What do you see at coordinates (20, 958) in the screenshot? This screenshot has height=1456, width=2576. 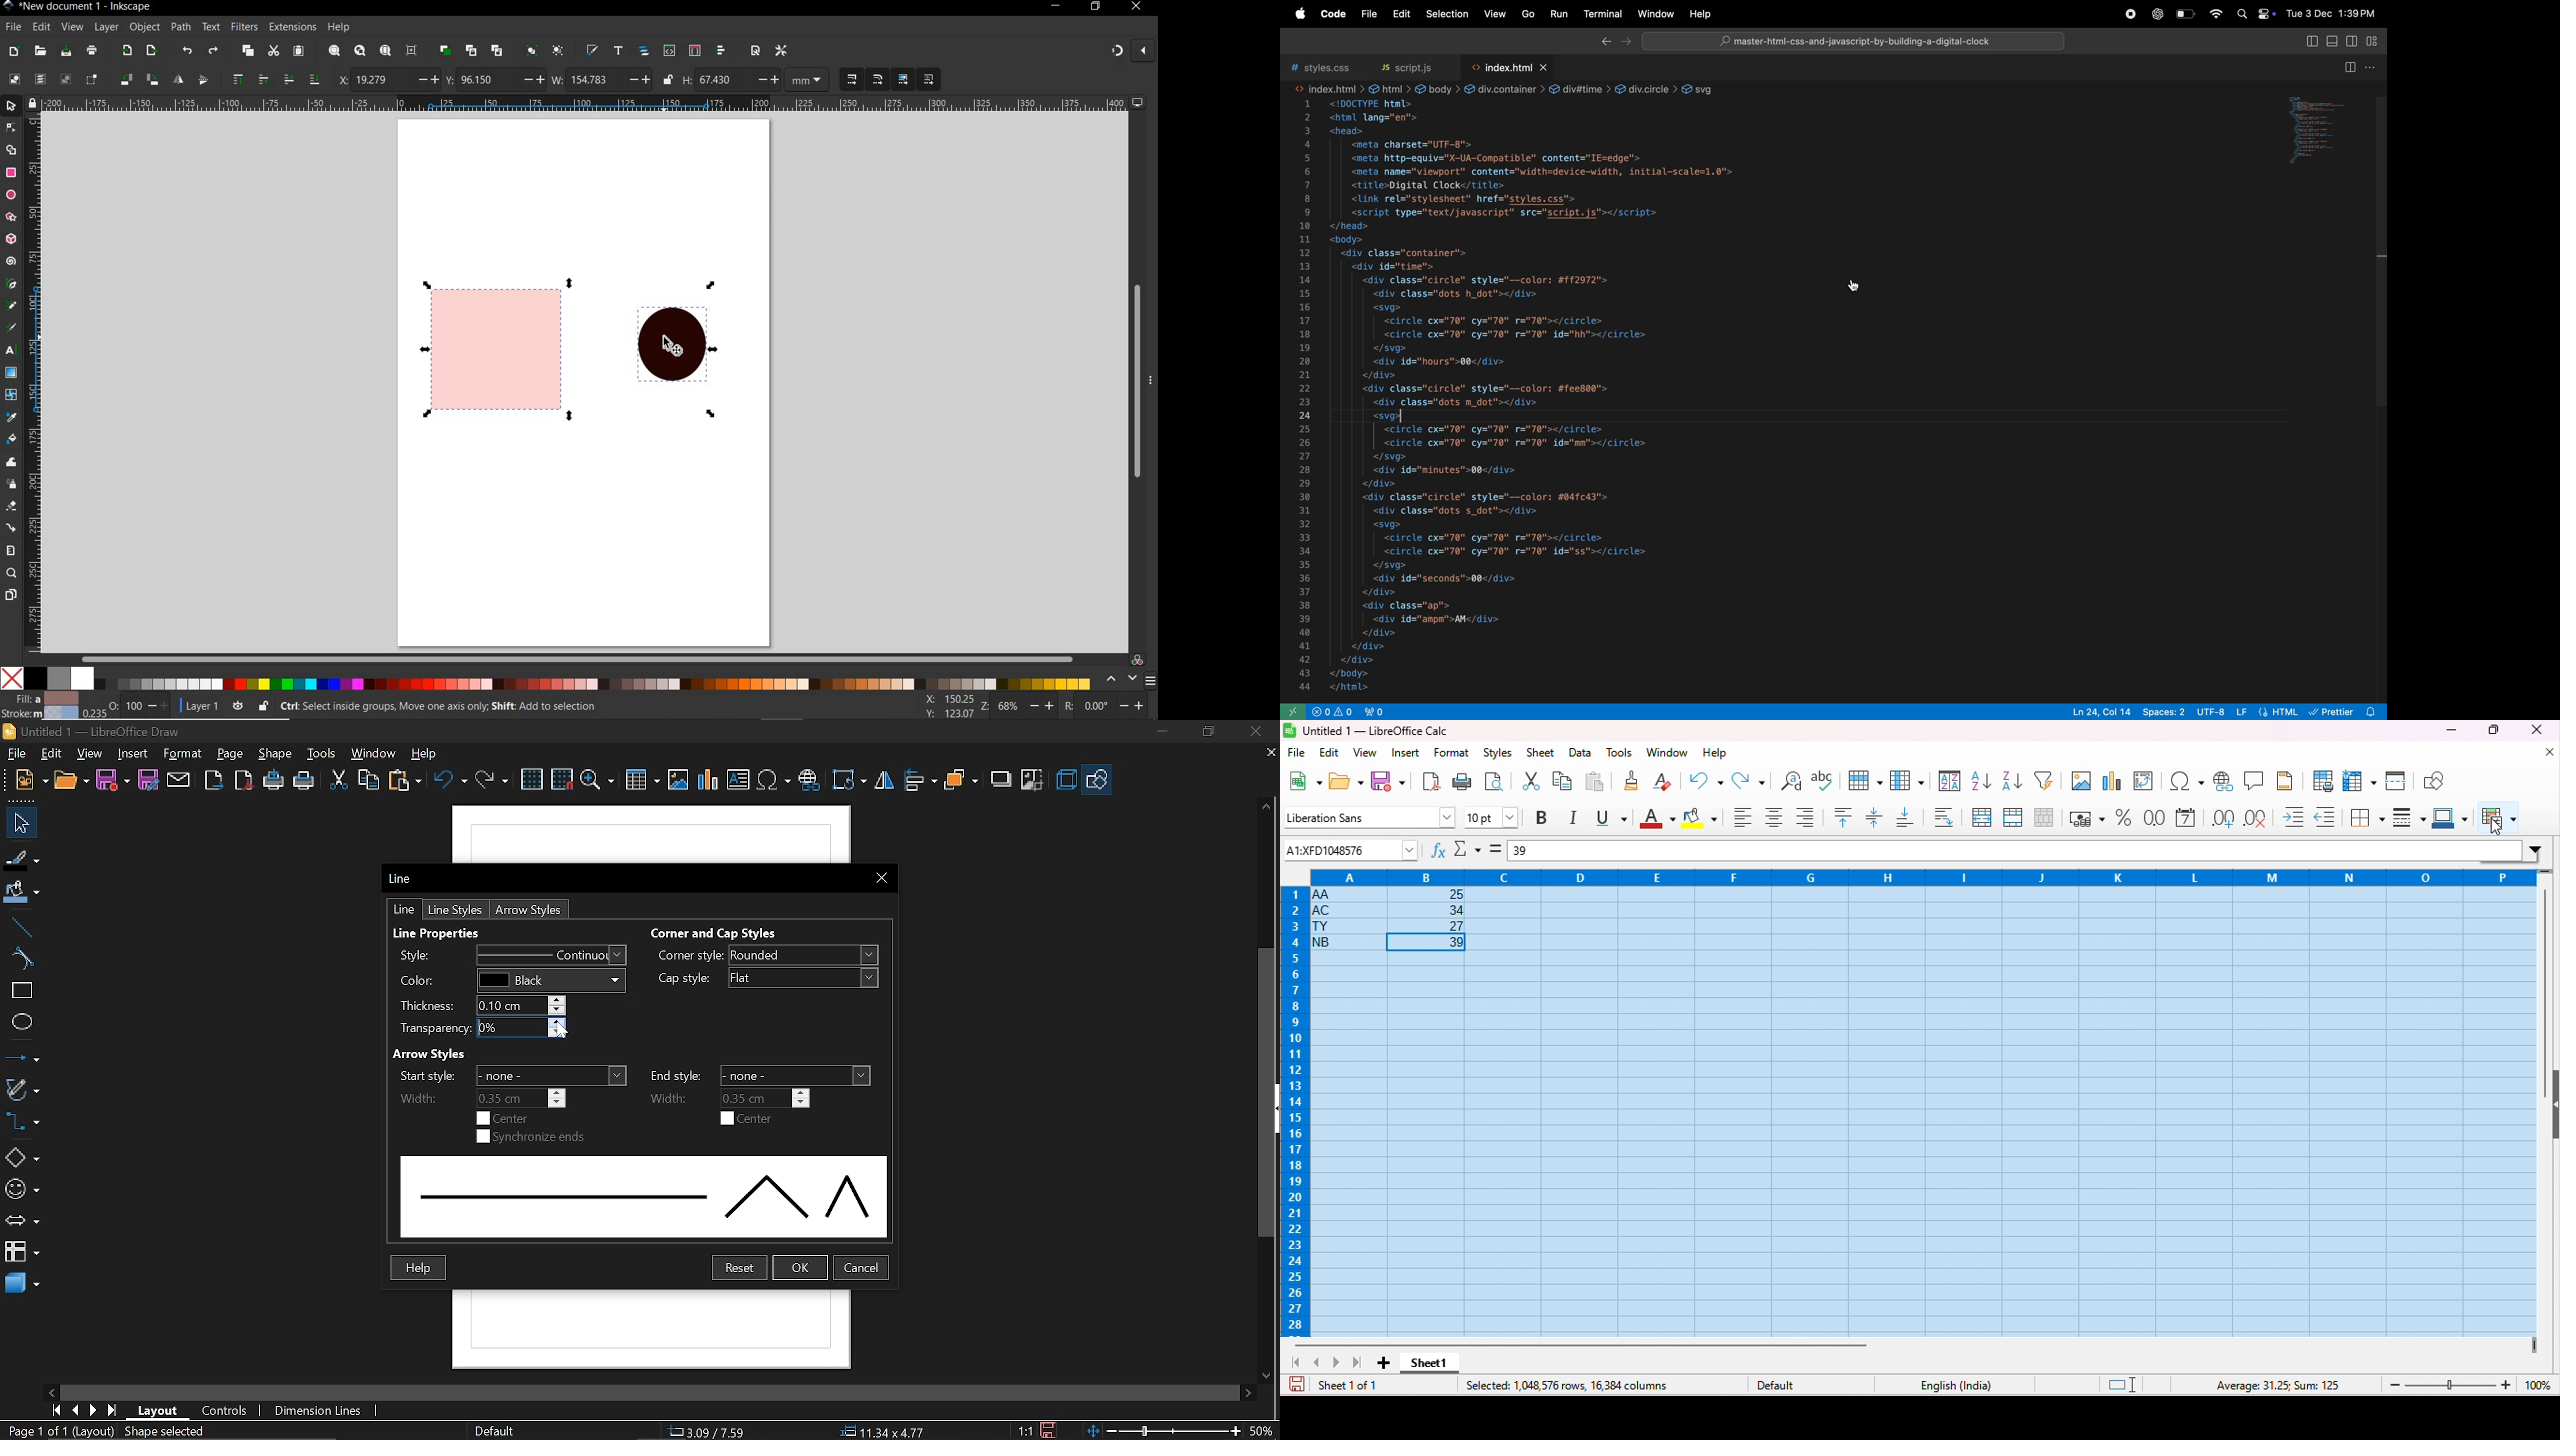 I see `curve` at bounding box center [20, 958].